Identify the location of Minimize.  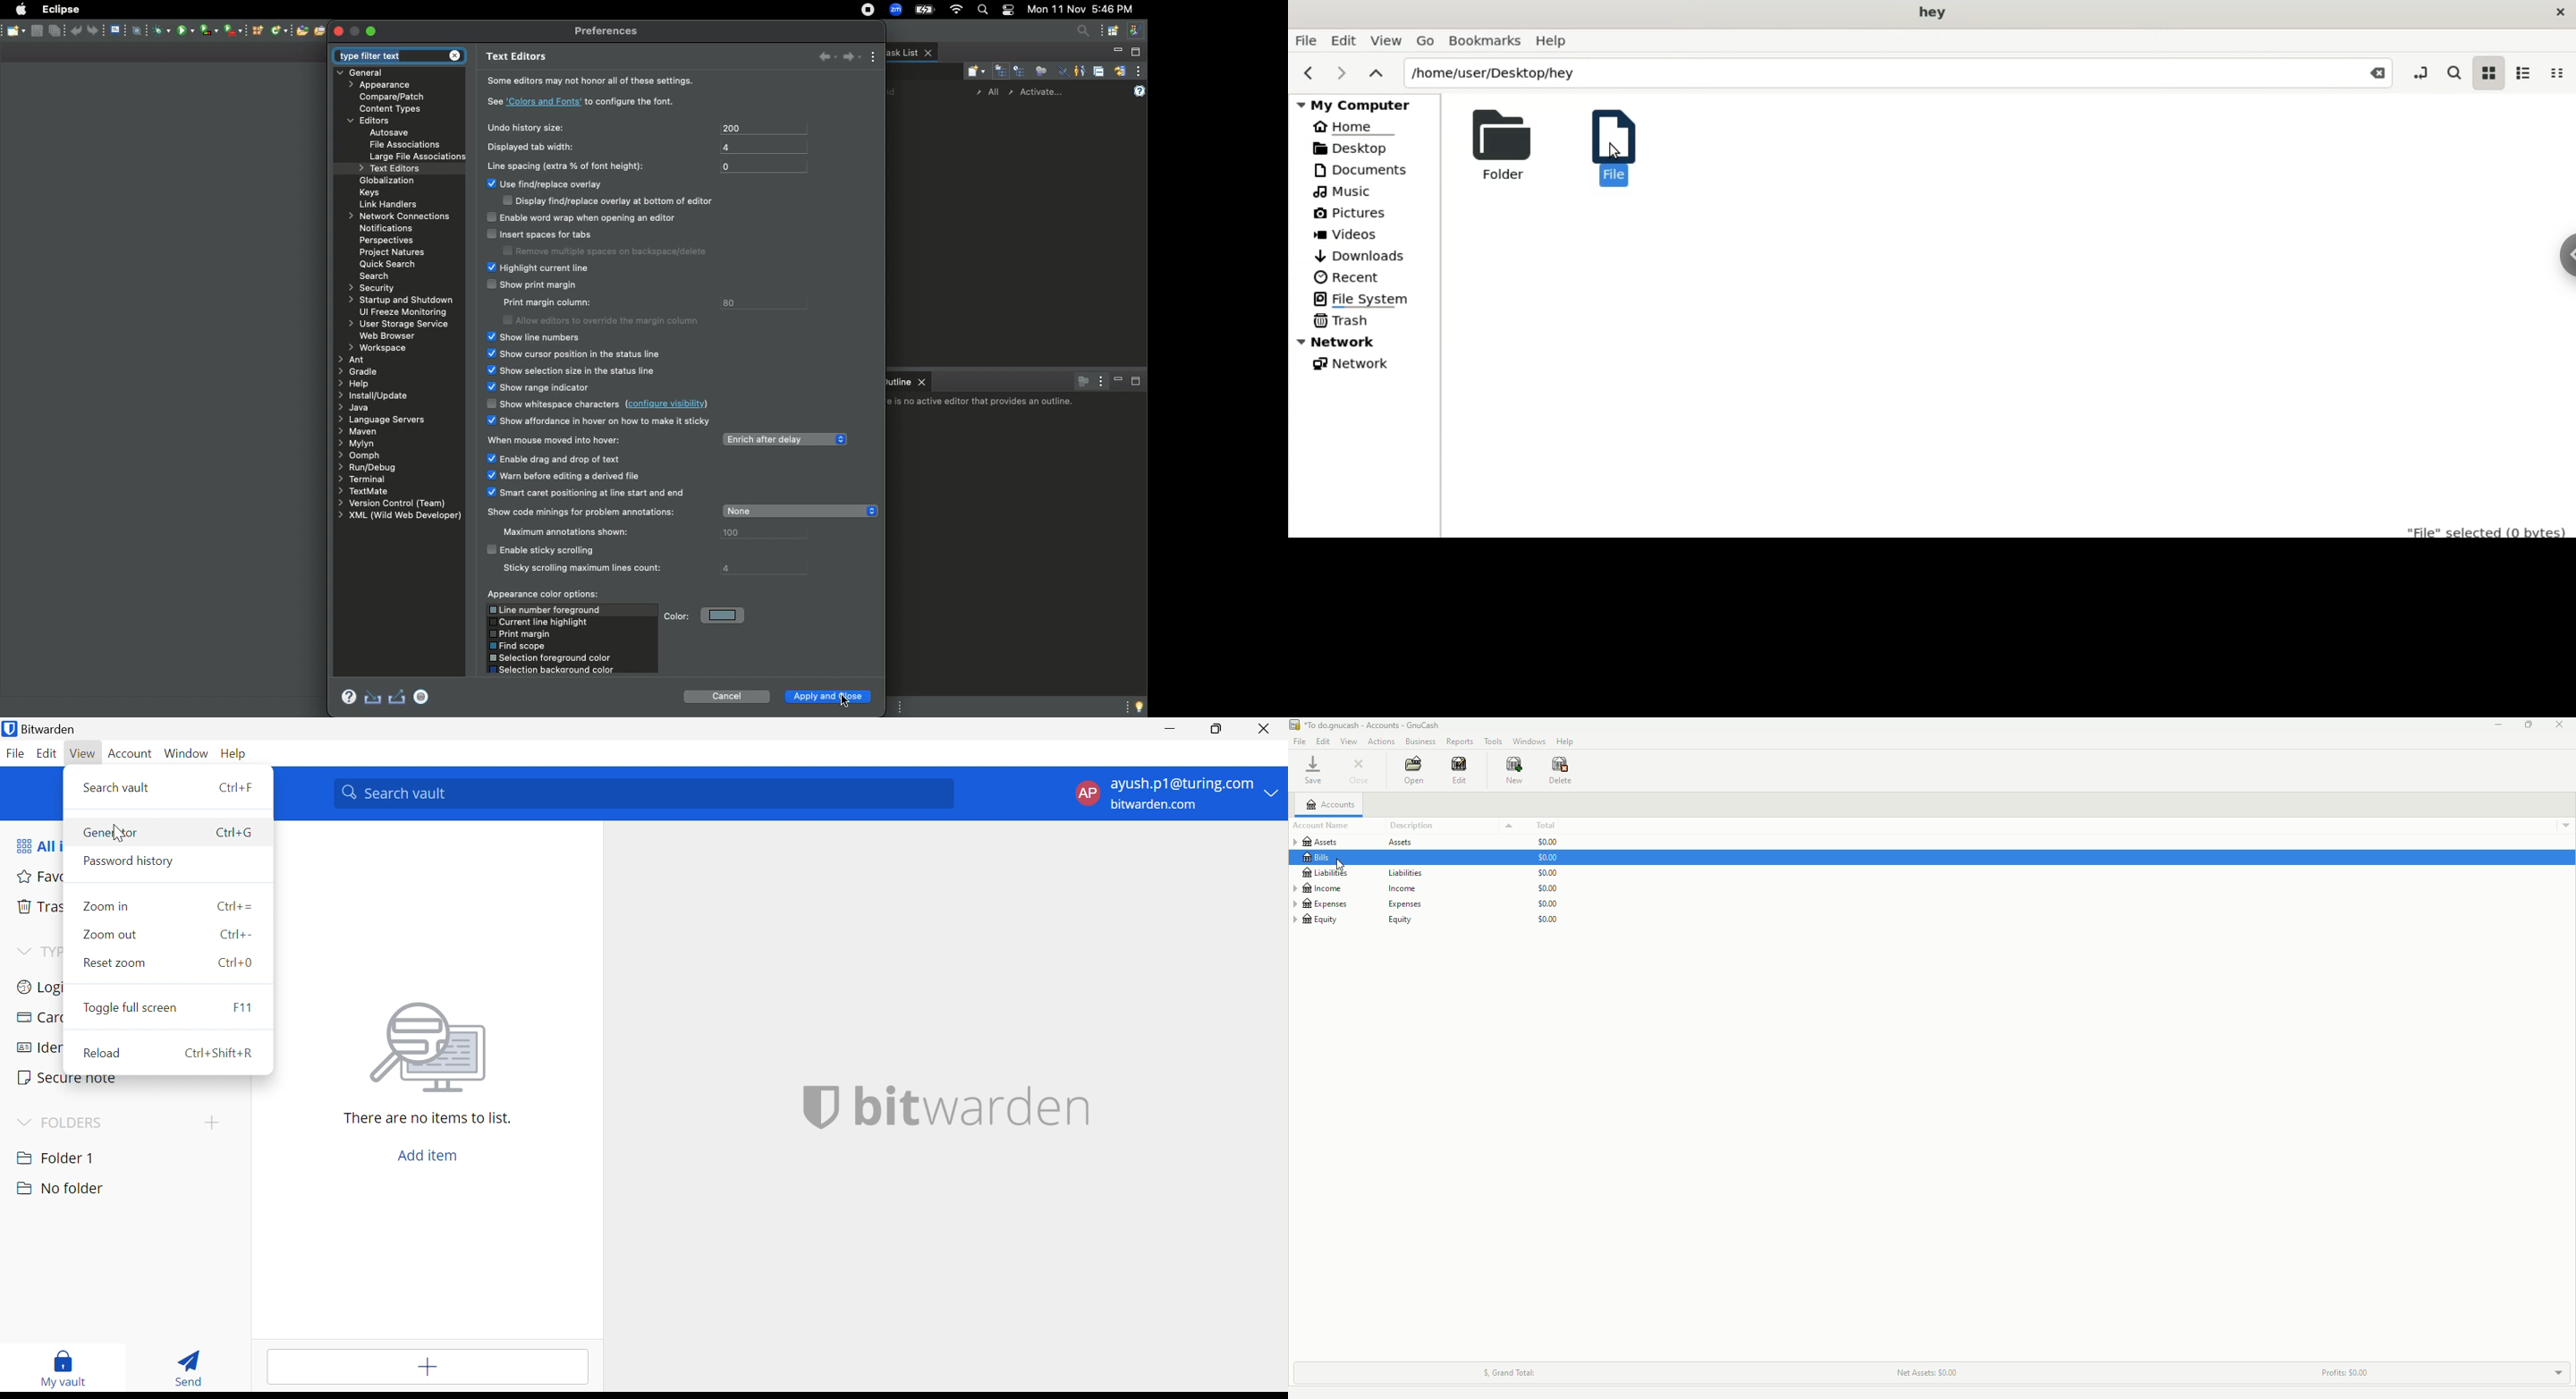
(2495, 726).